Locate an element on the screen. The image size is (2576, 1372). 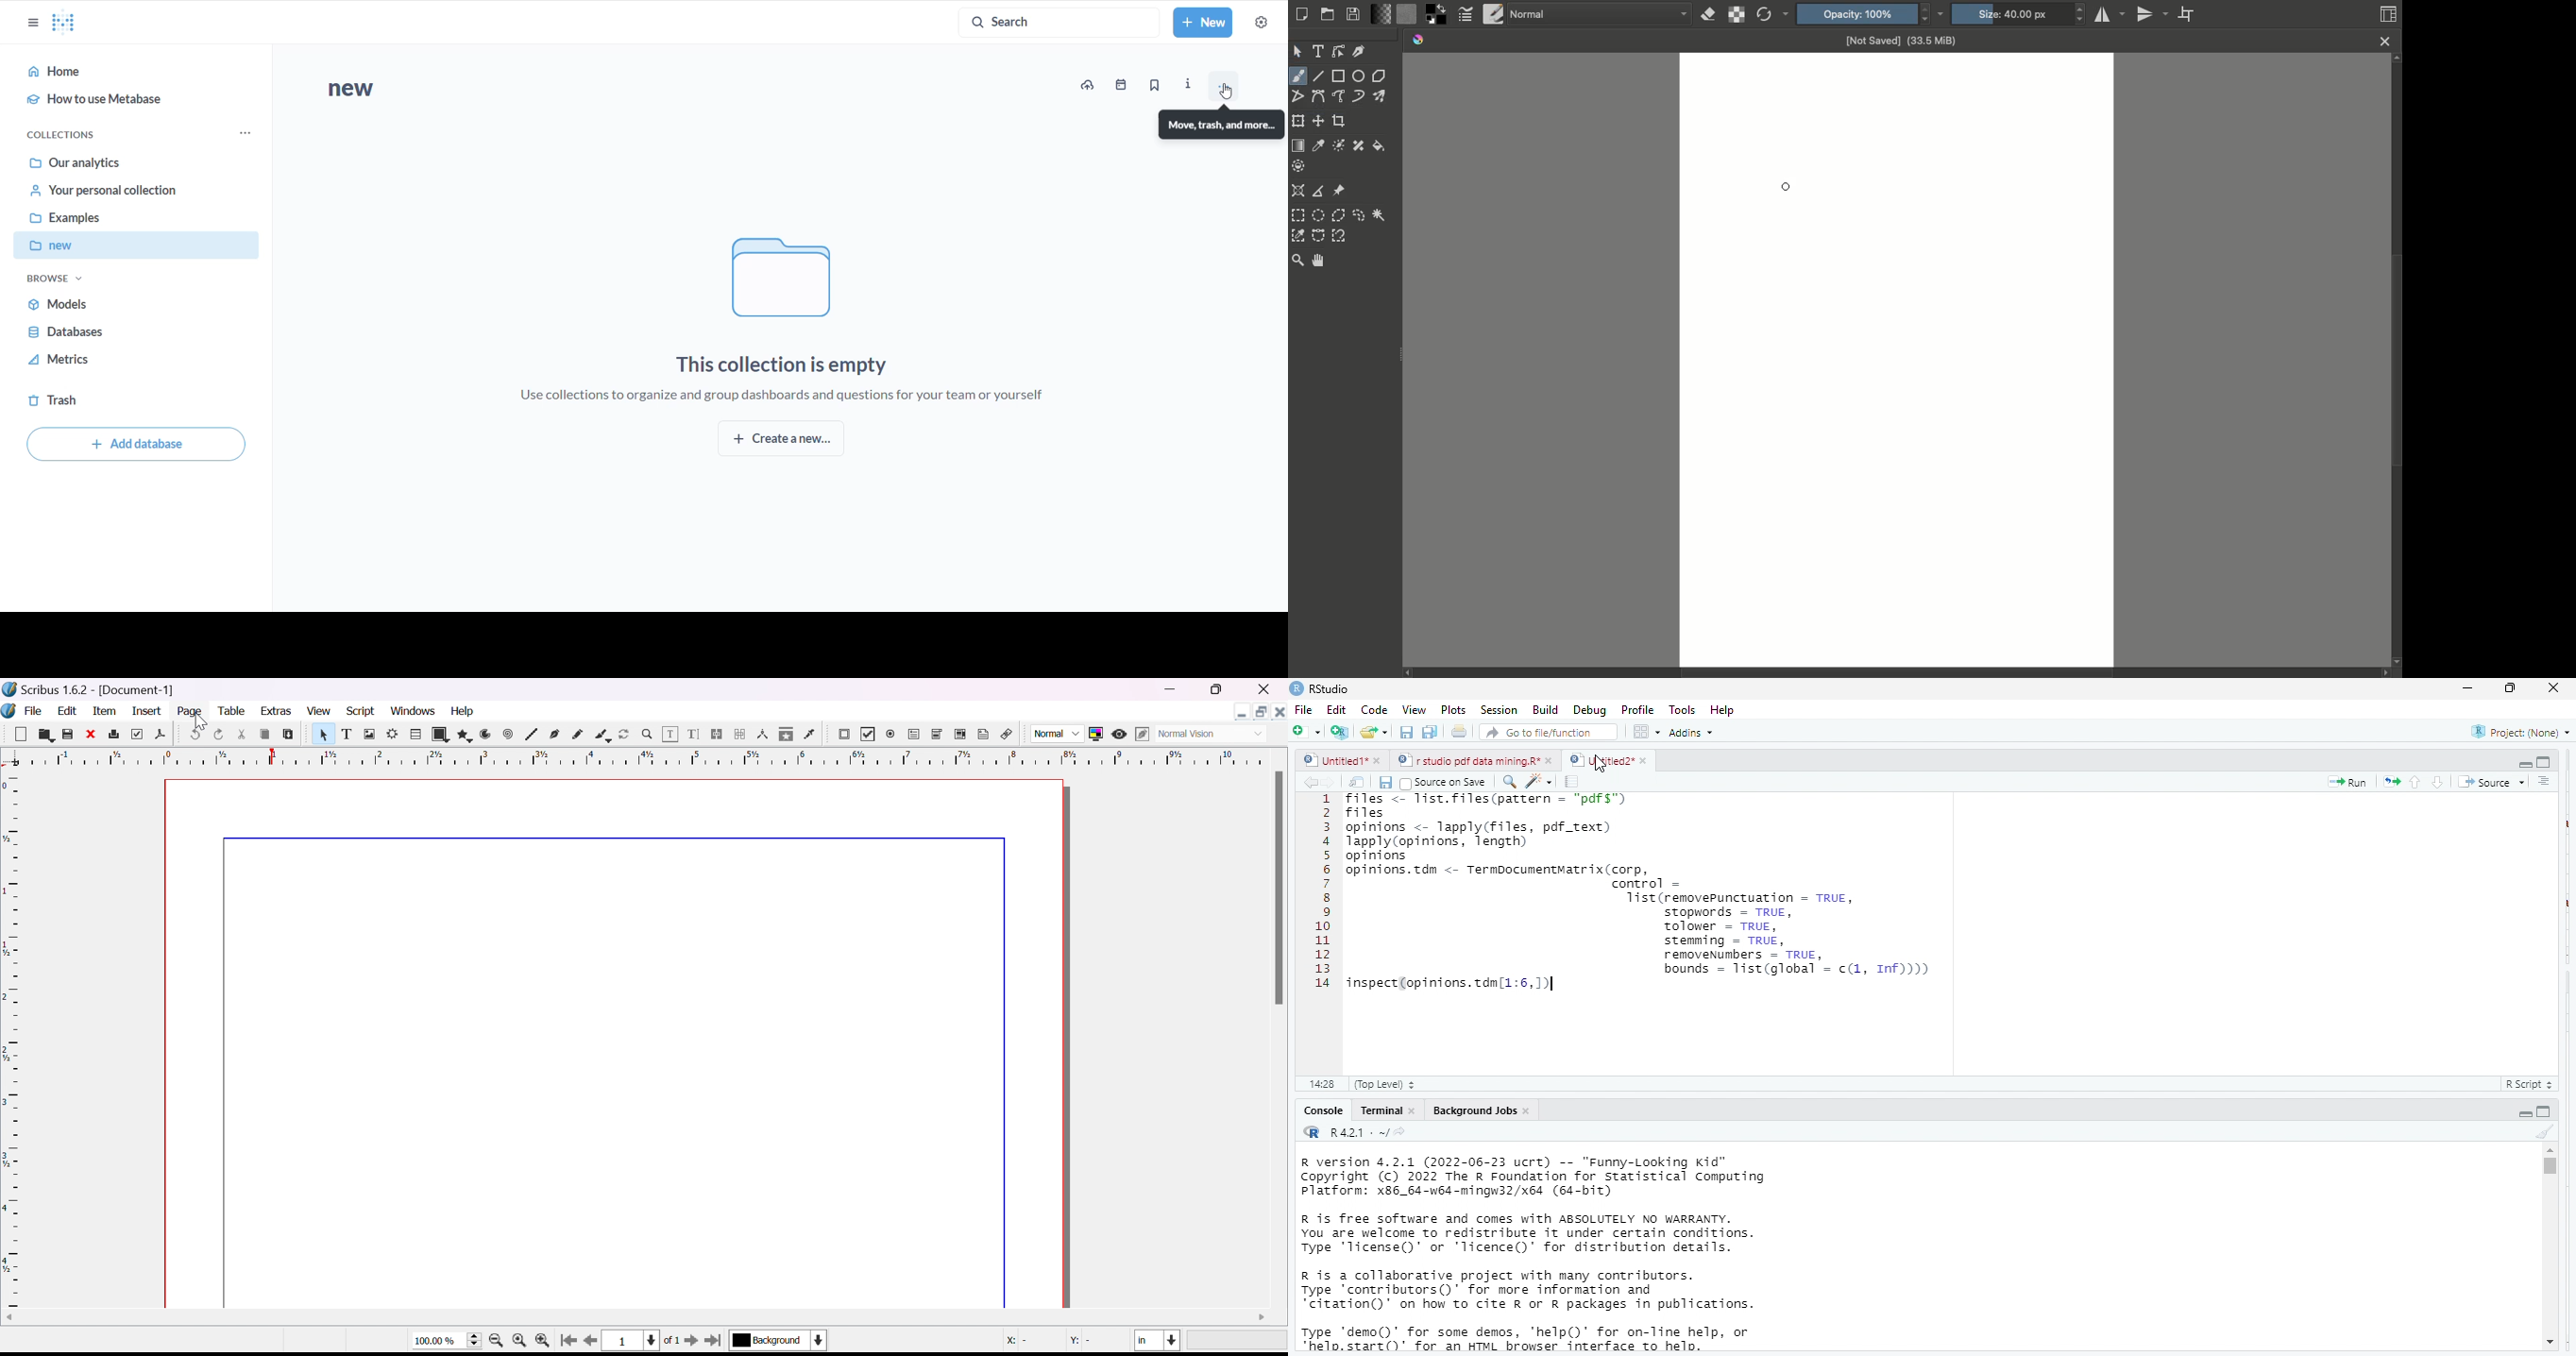
cut is located at coordinates (242, 733).